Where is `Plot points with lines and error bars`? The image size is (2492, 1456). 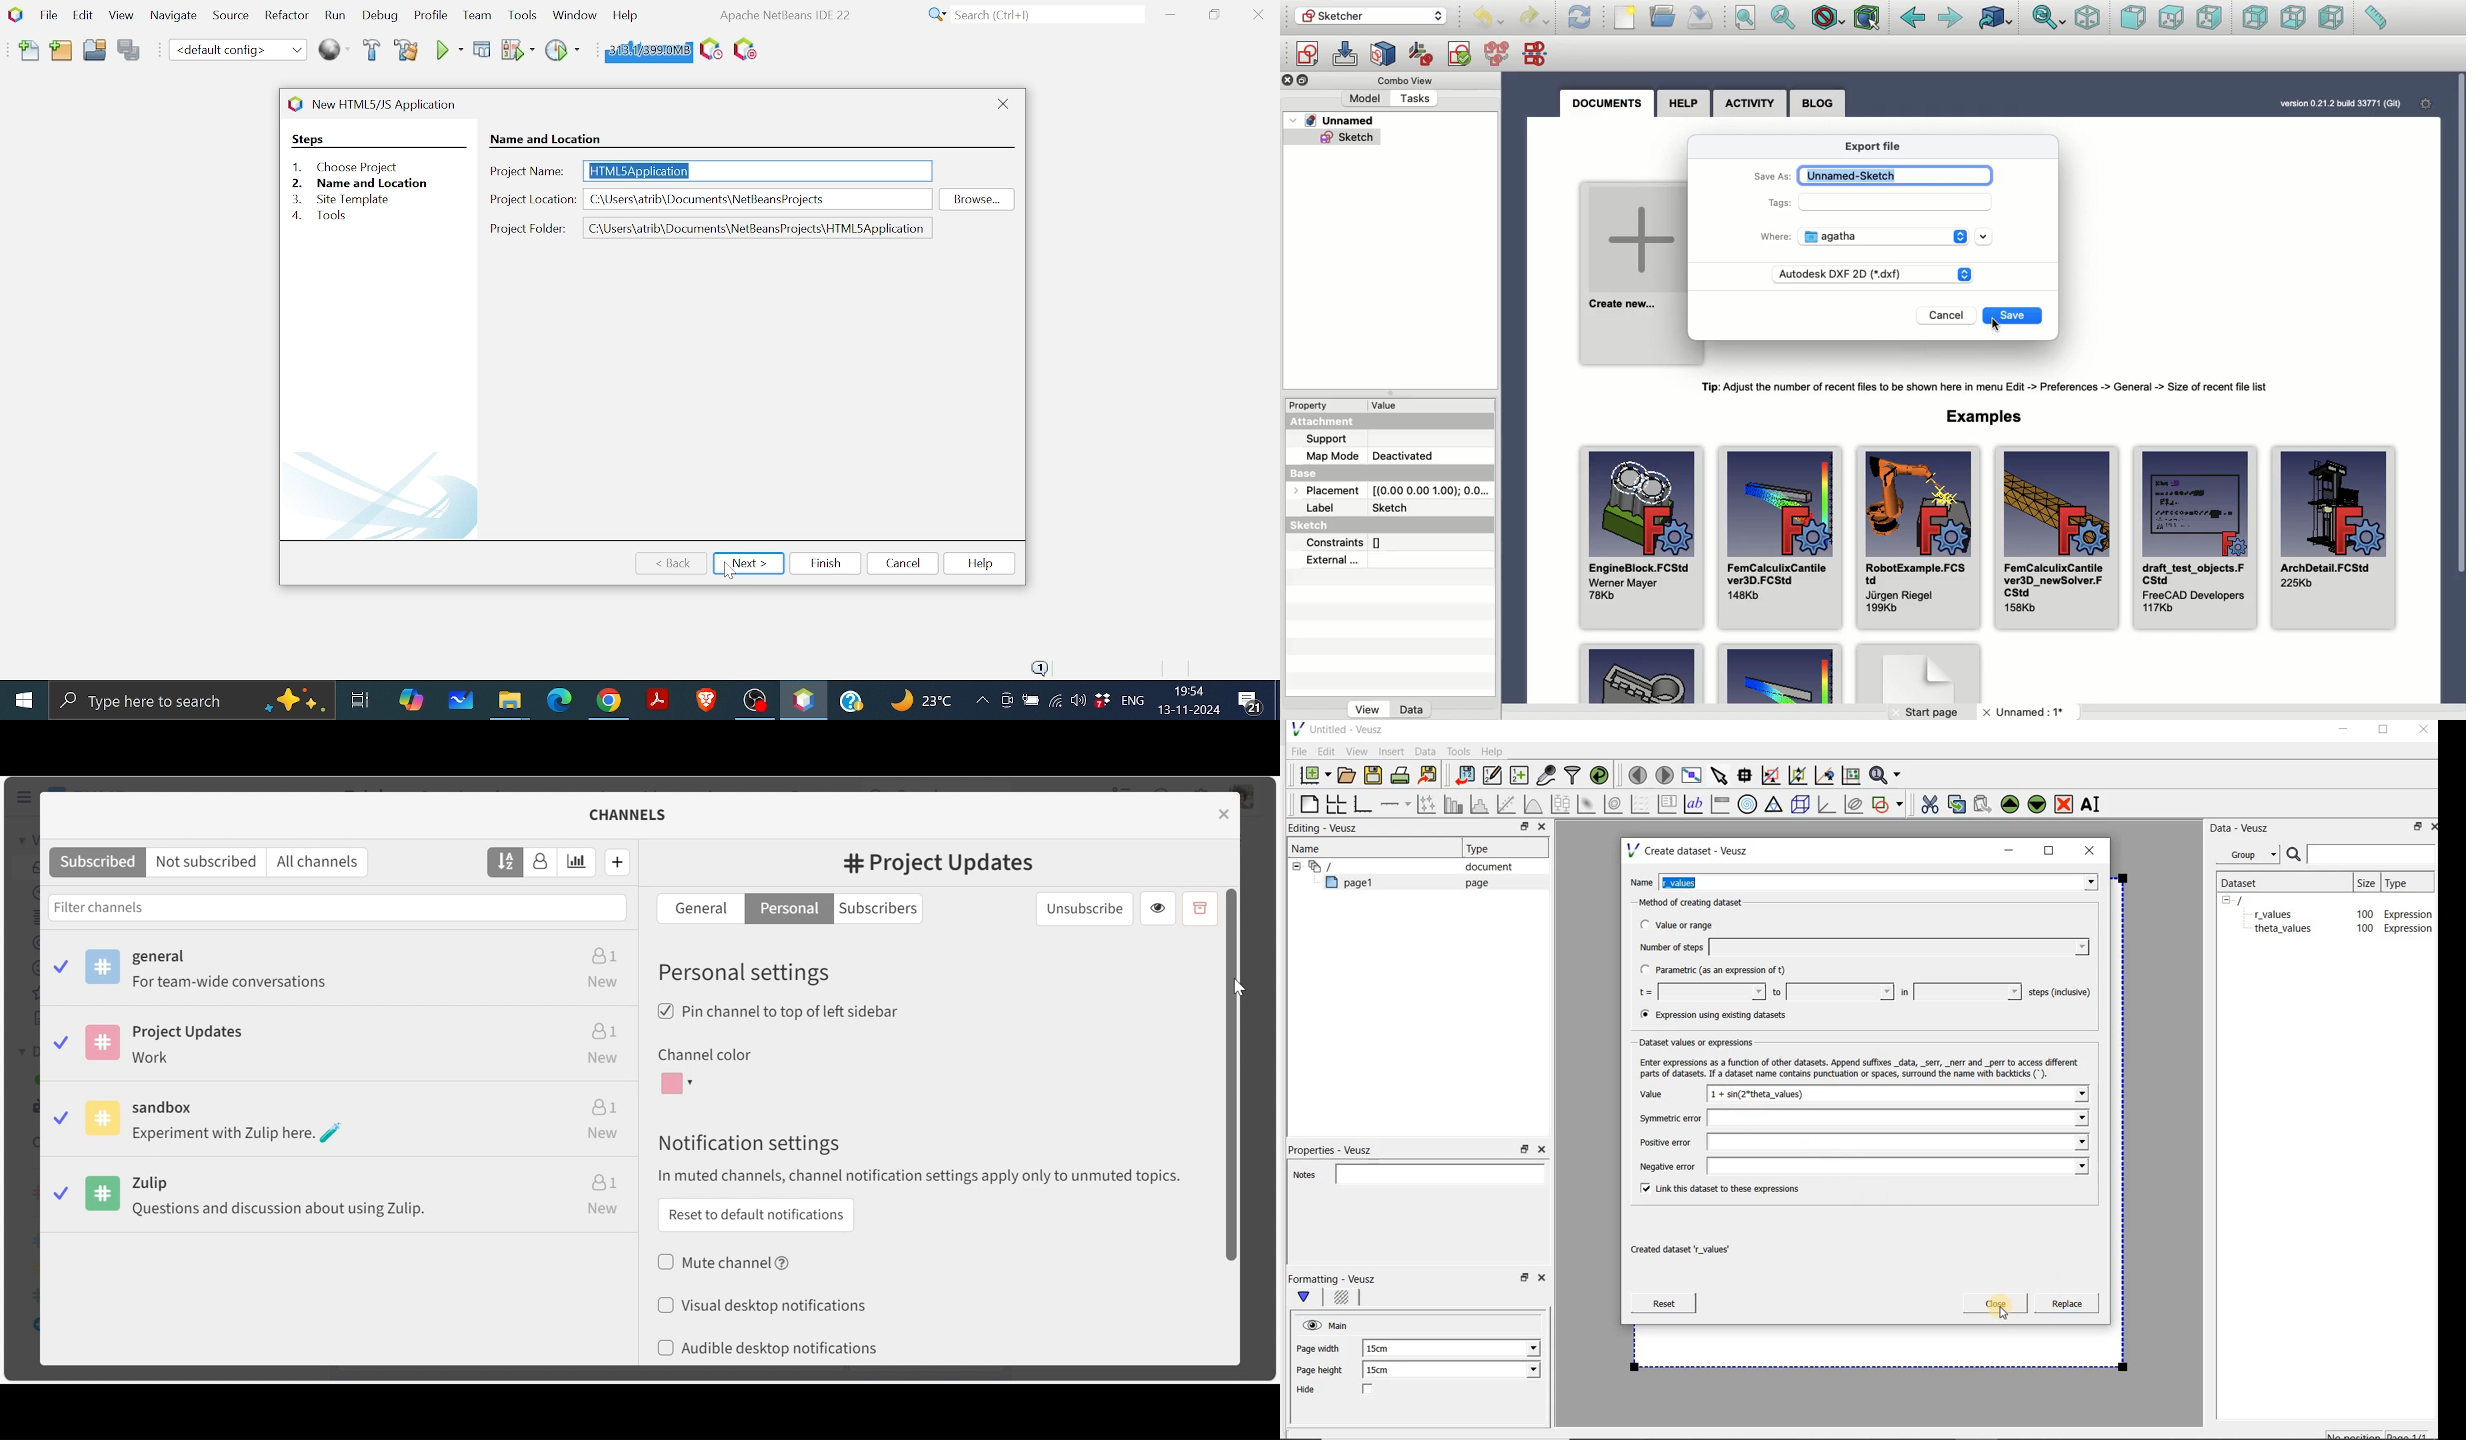
Plot points with lines and error bars is located at coordinates (1428, 803).